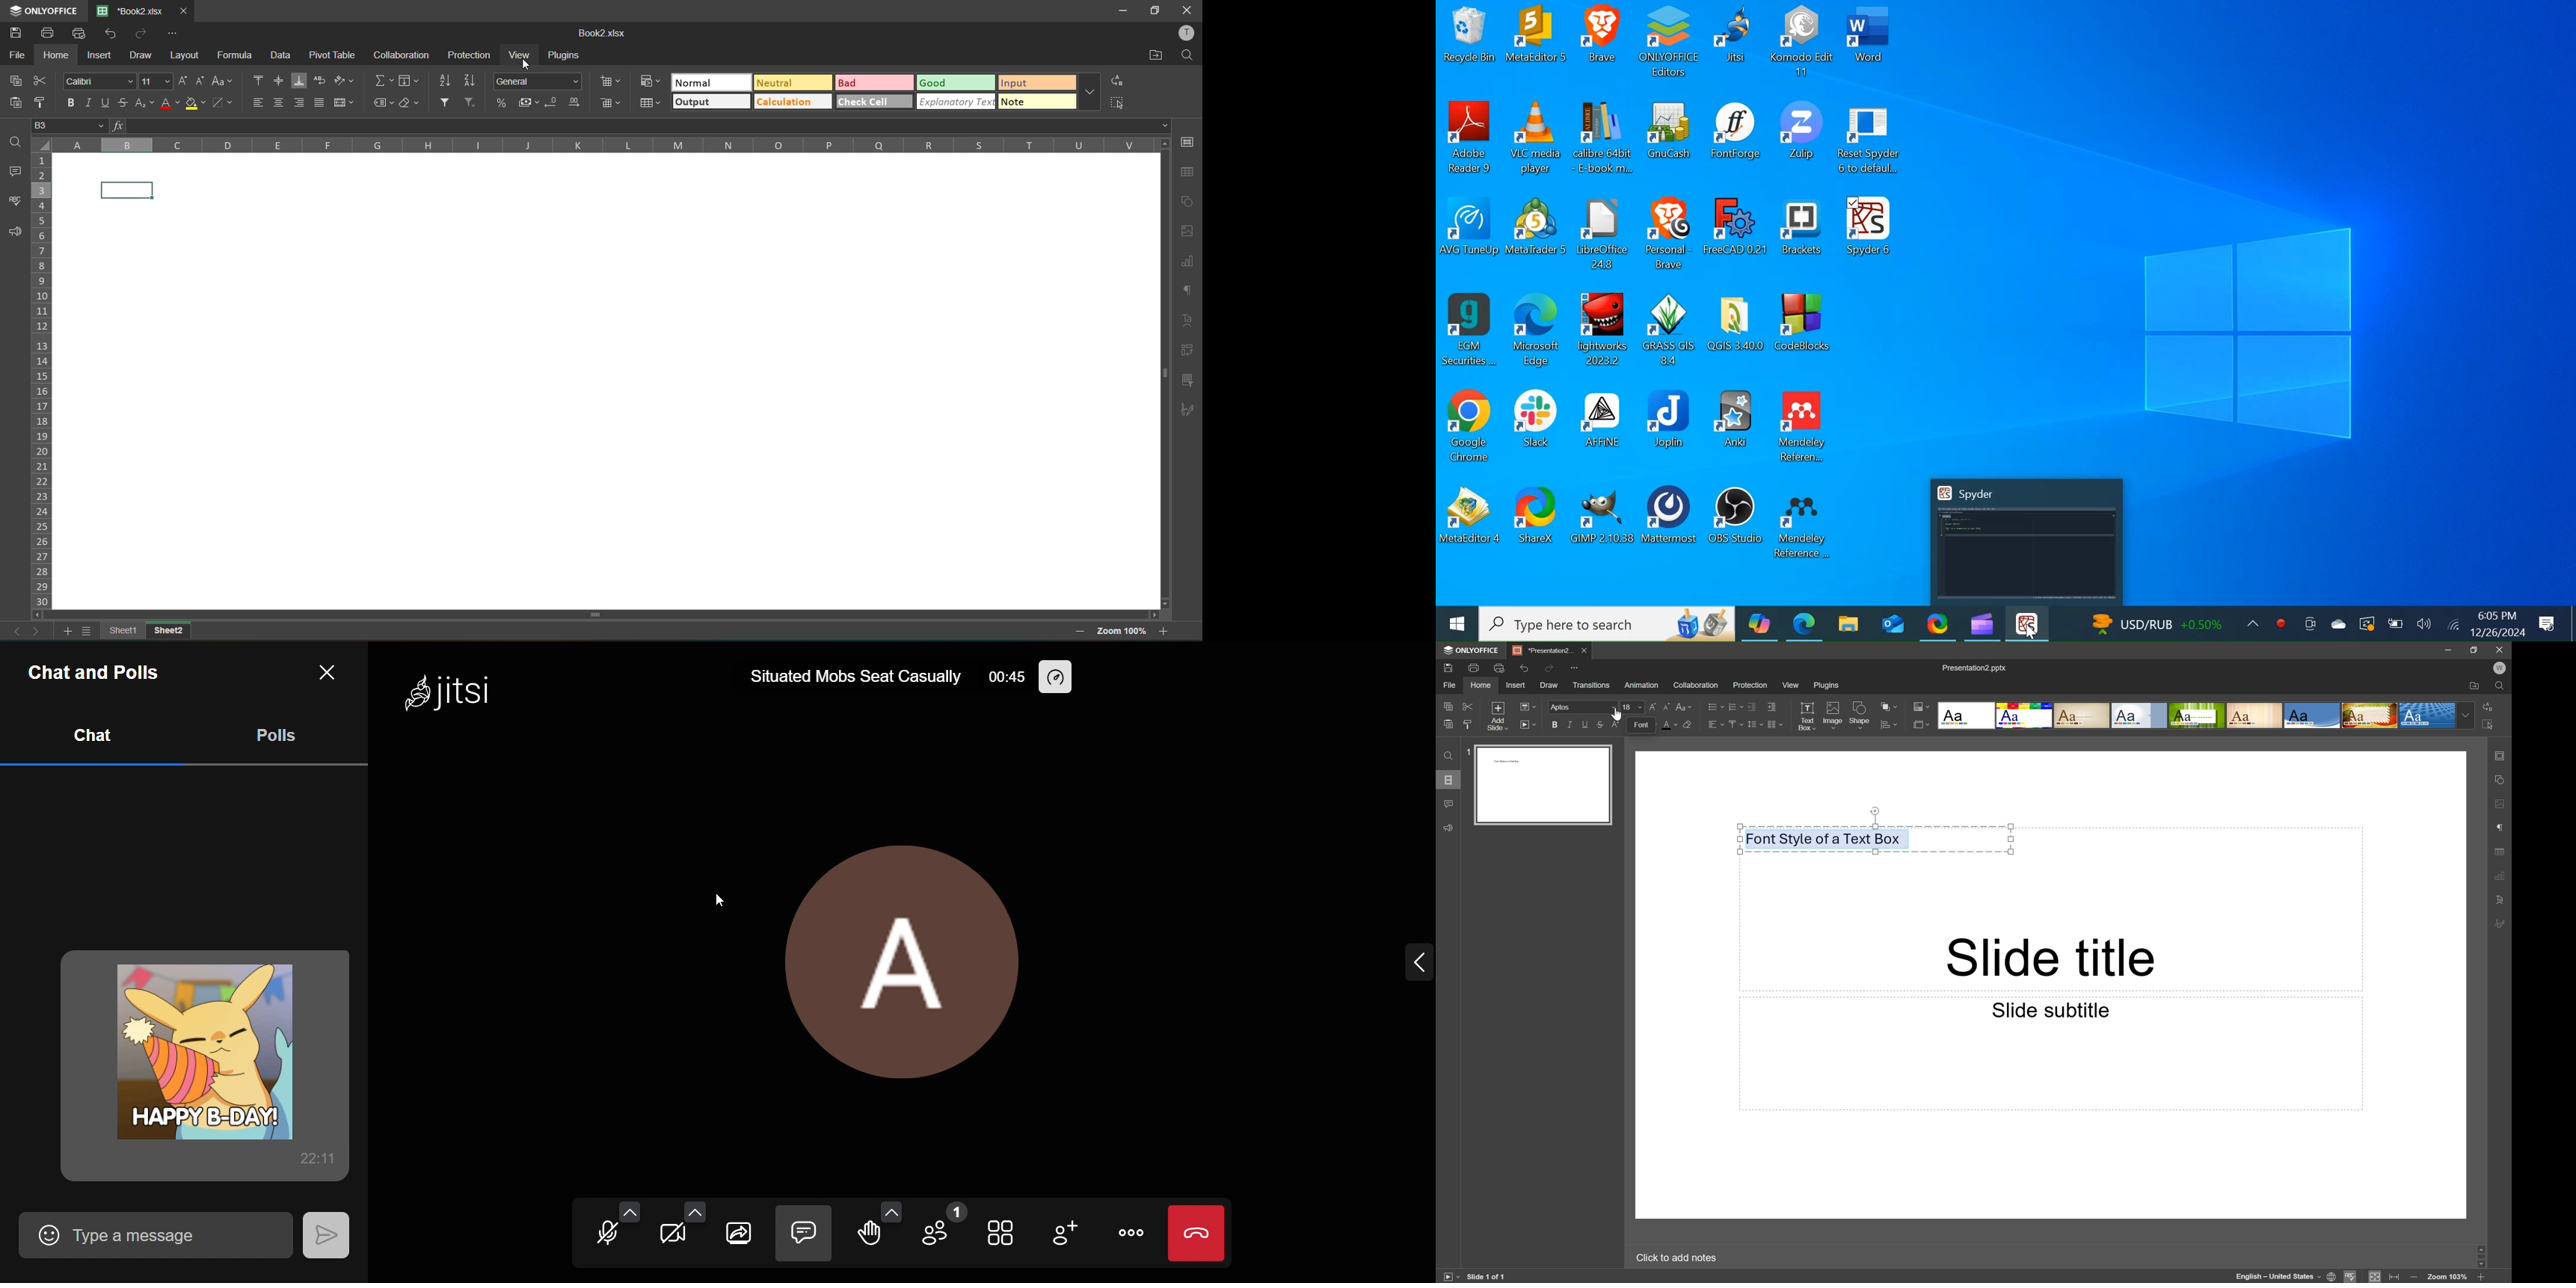  What do you see at coordinates (1189, 9) in the screenshot?
I see `close` at bounding box center [1189, 9].